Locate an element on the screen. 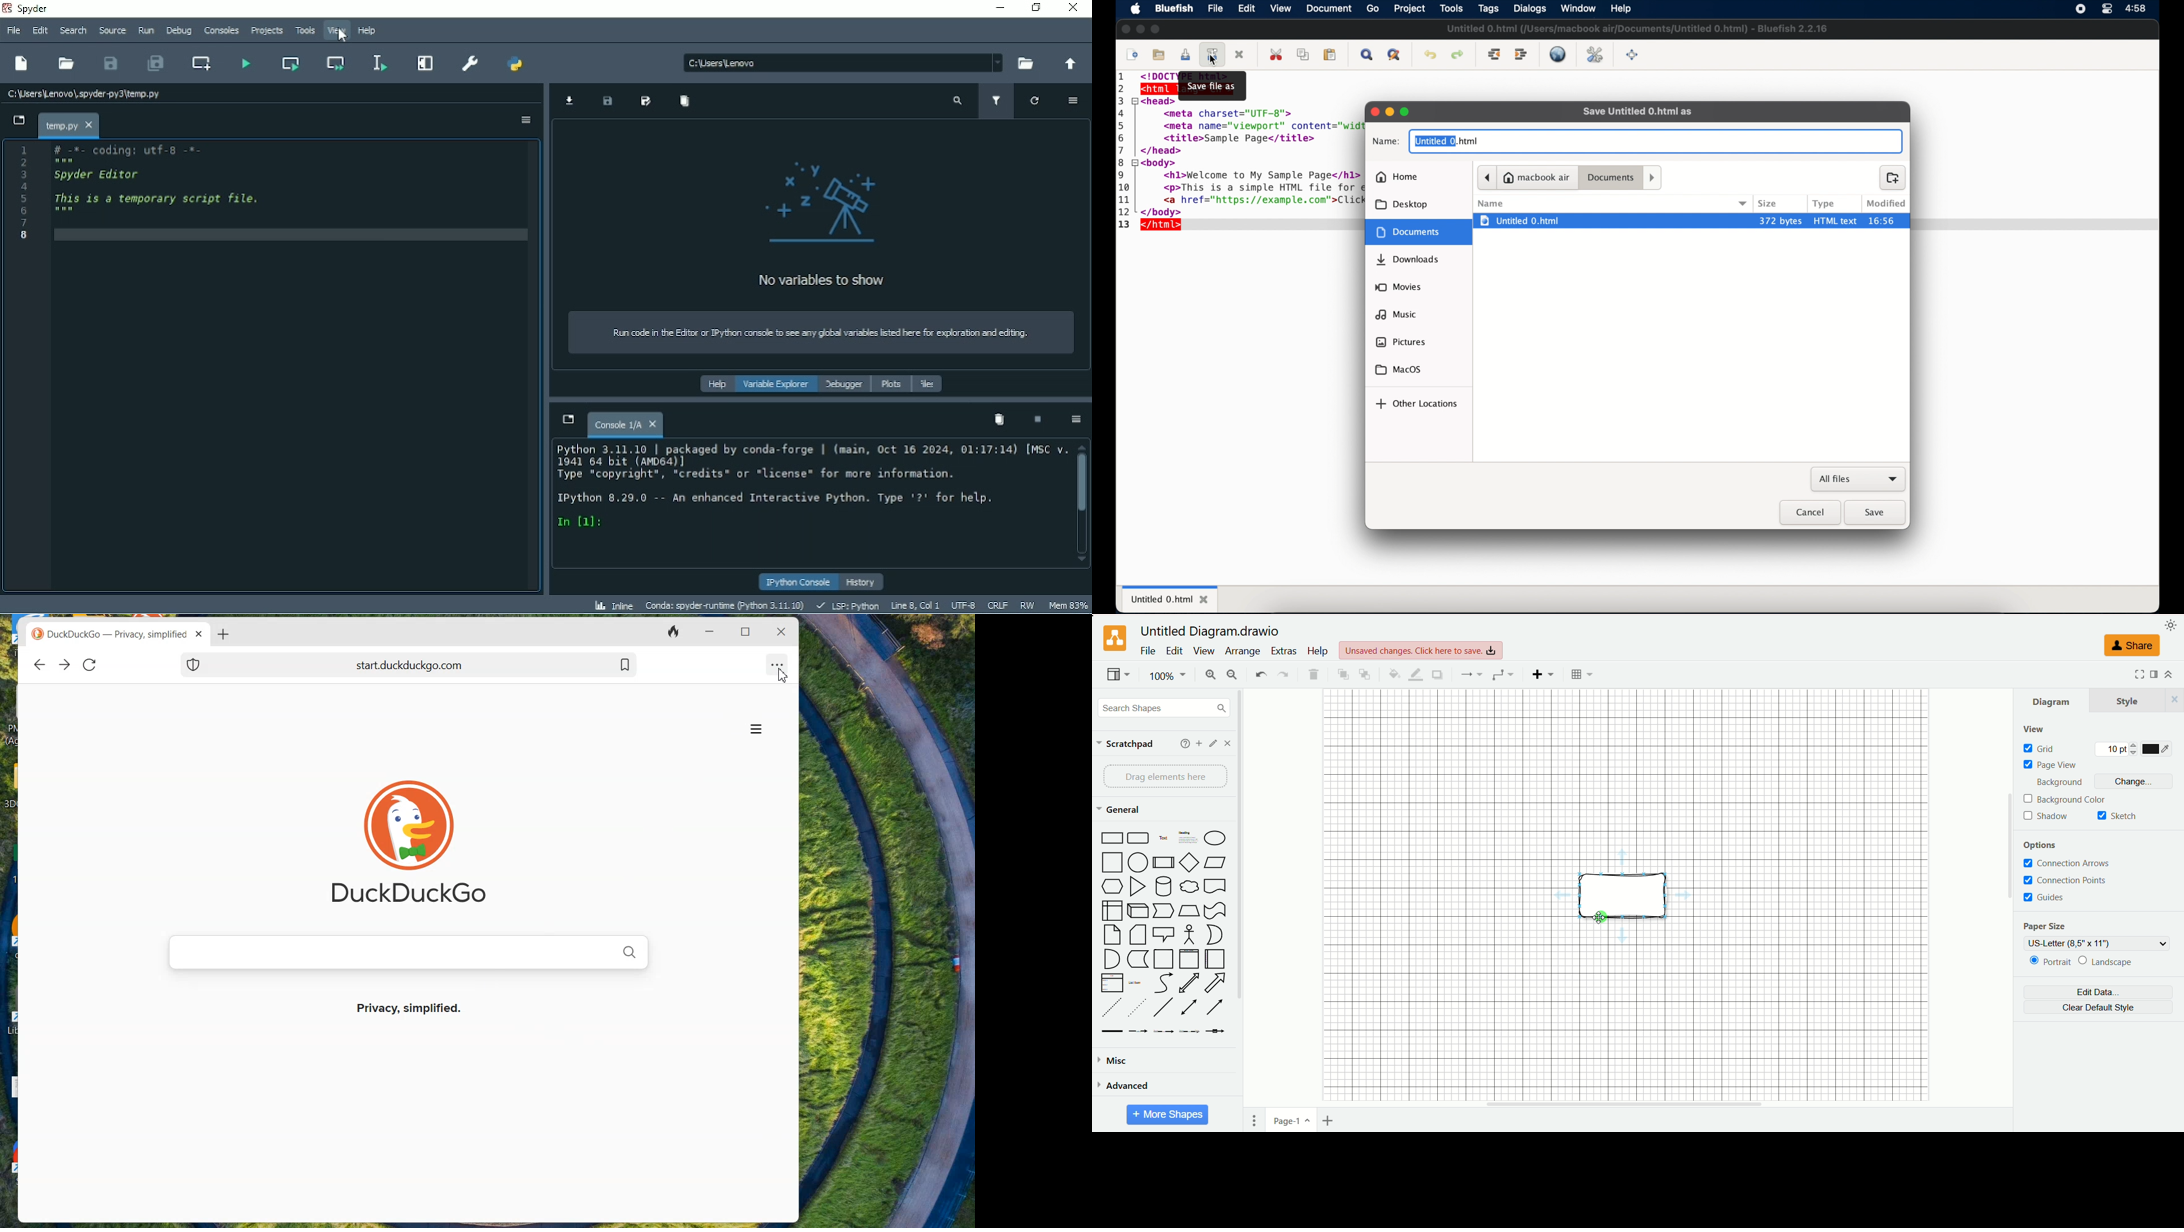 The height and width of the screenshot is (1232, 2184). style is located at coordinates (2136, 700).